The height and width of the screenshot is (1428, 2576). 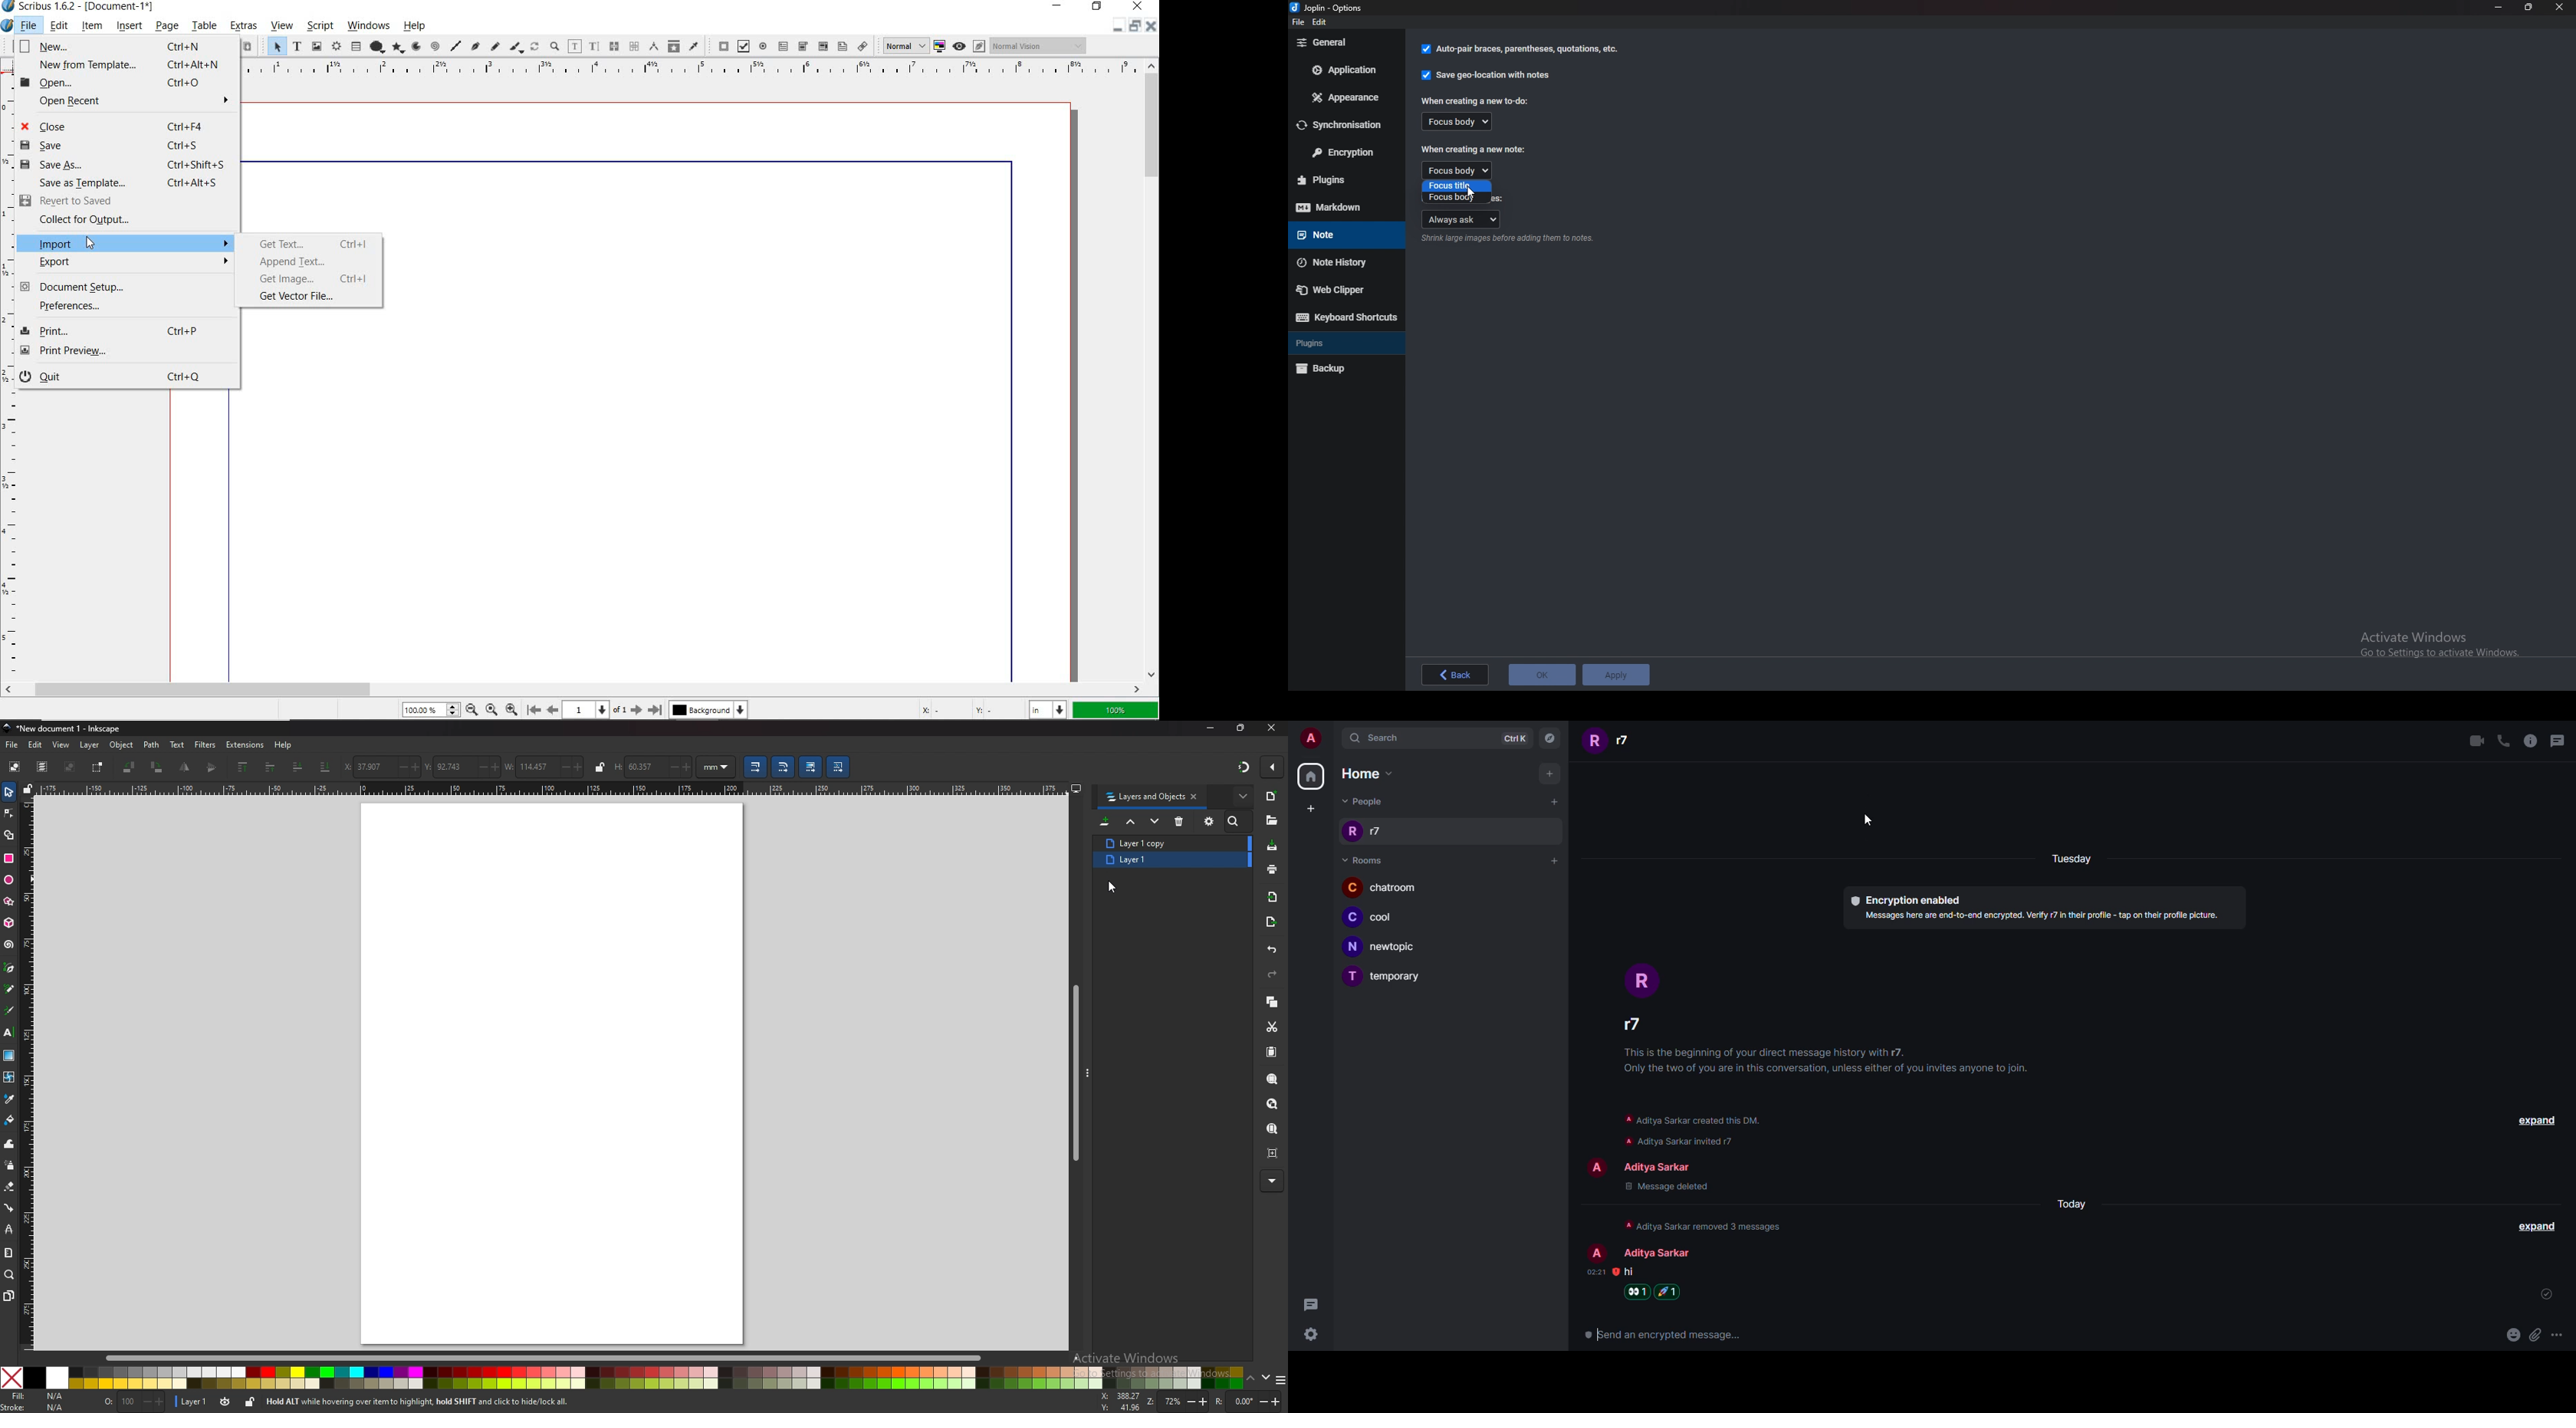 I want to click on New... Ctrl+N, so click(x=126, y=46).